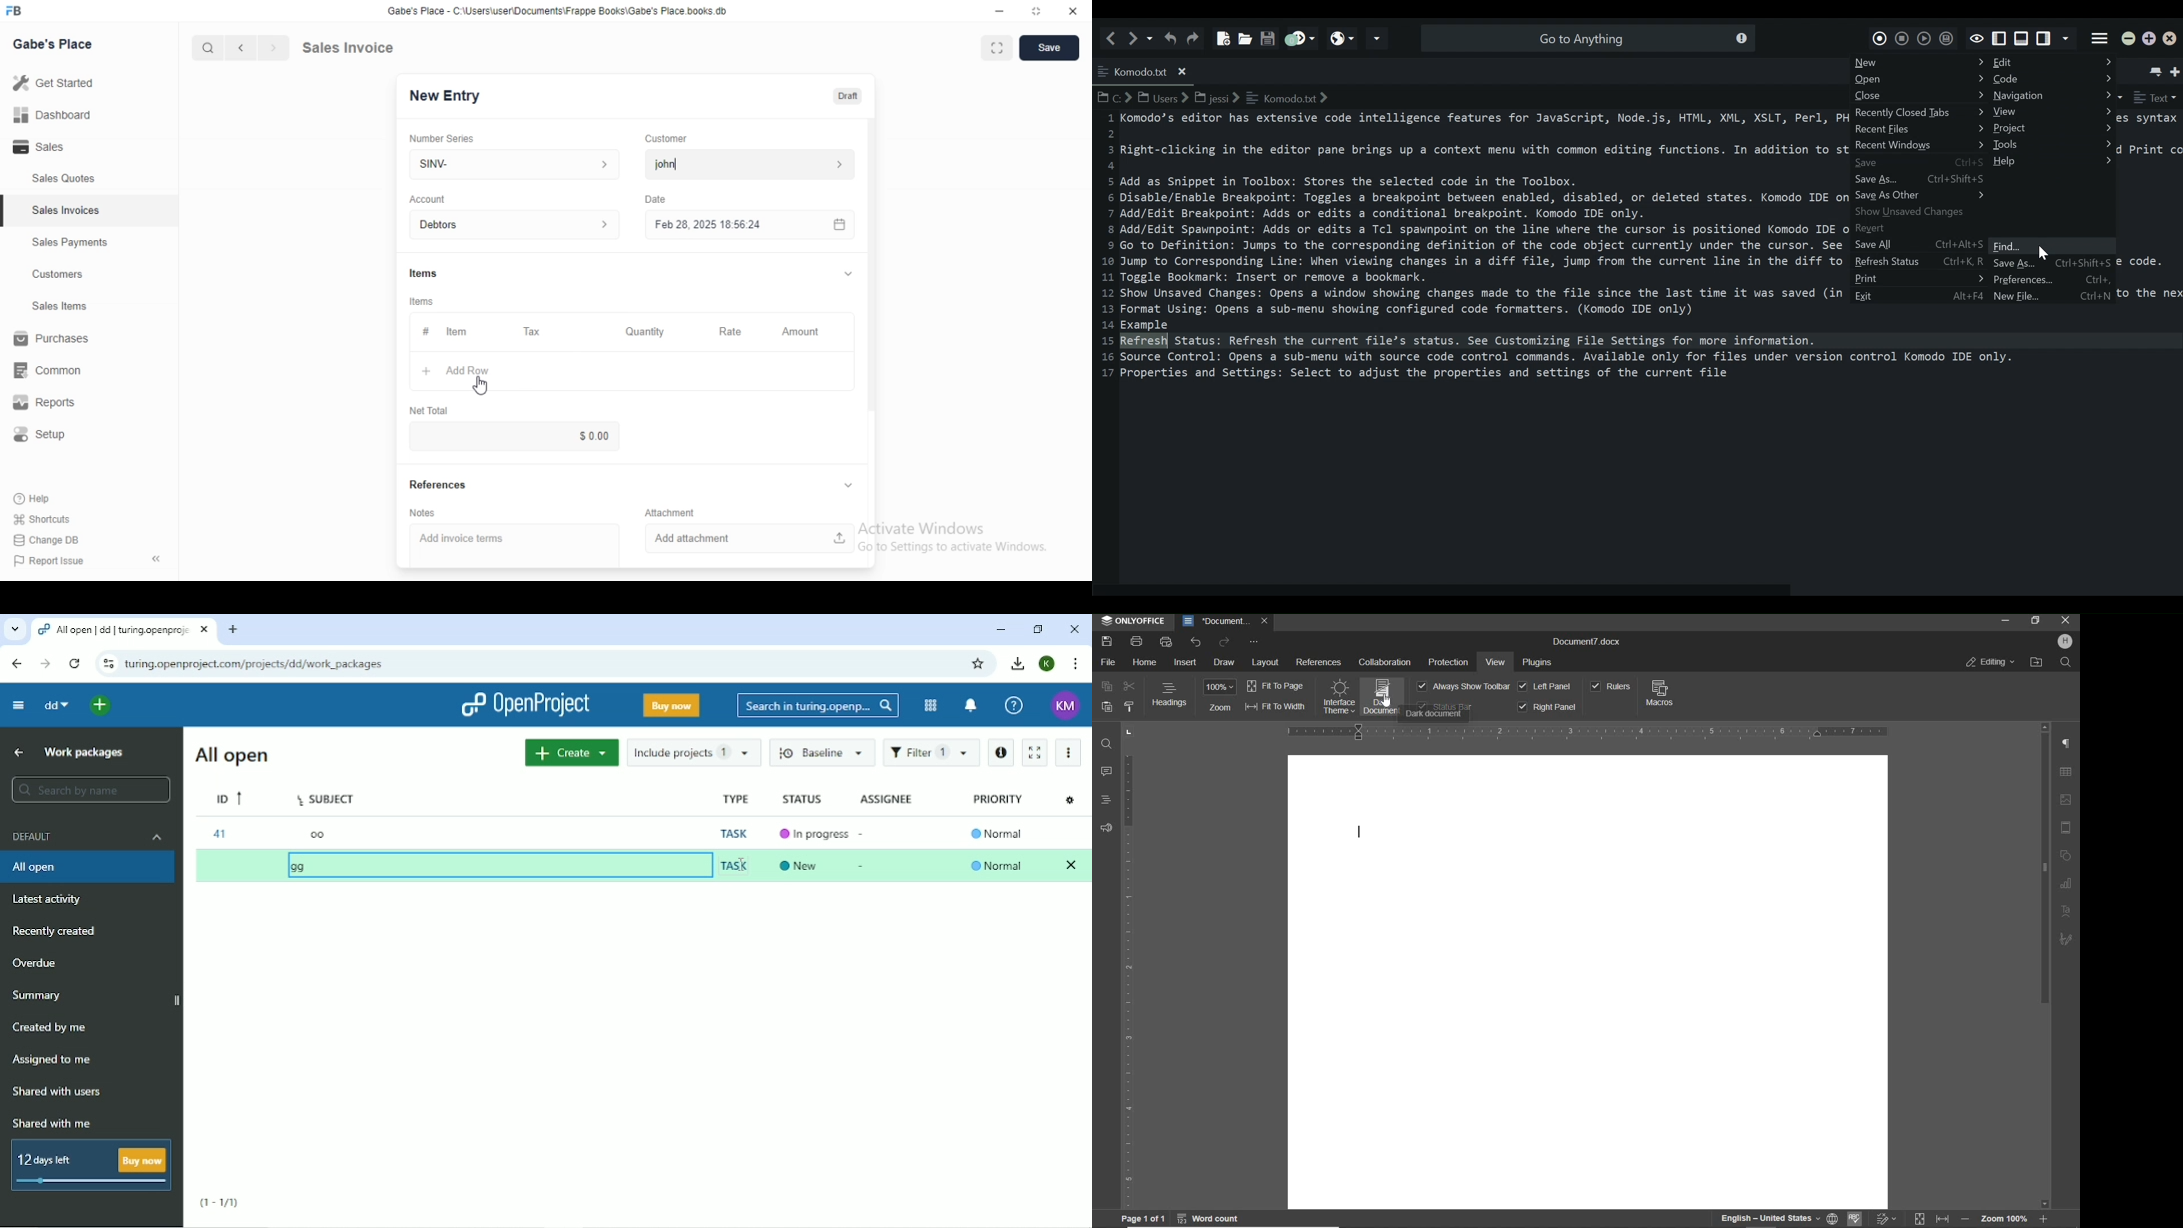  Describe the element at coordinates (1128, 733) in the screenshot. I see `TAB STOP` at that location.